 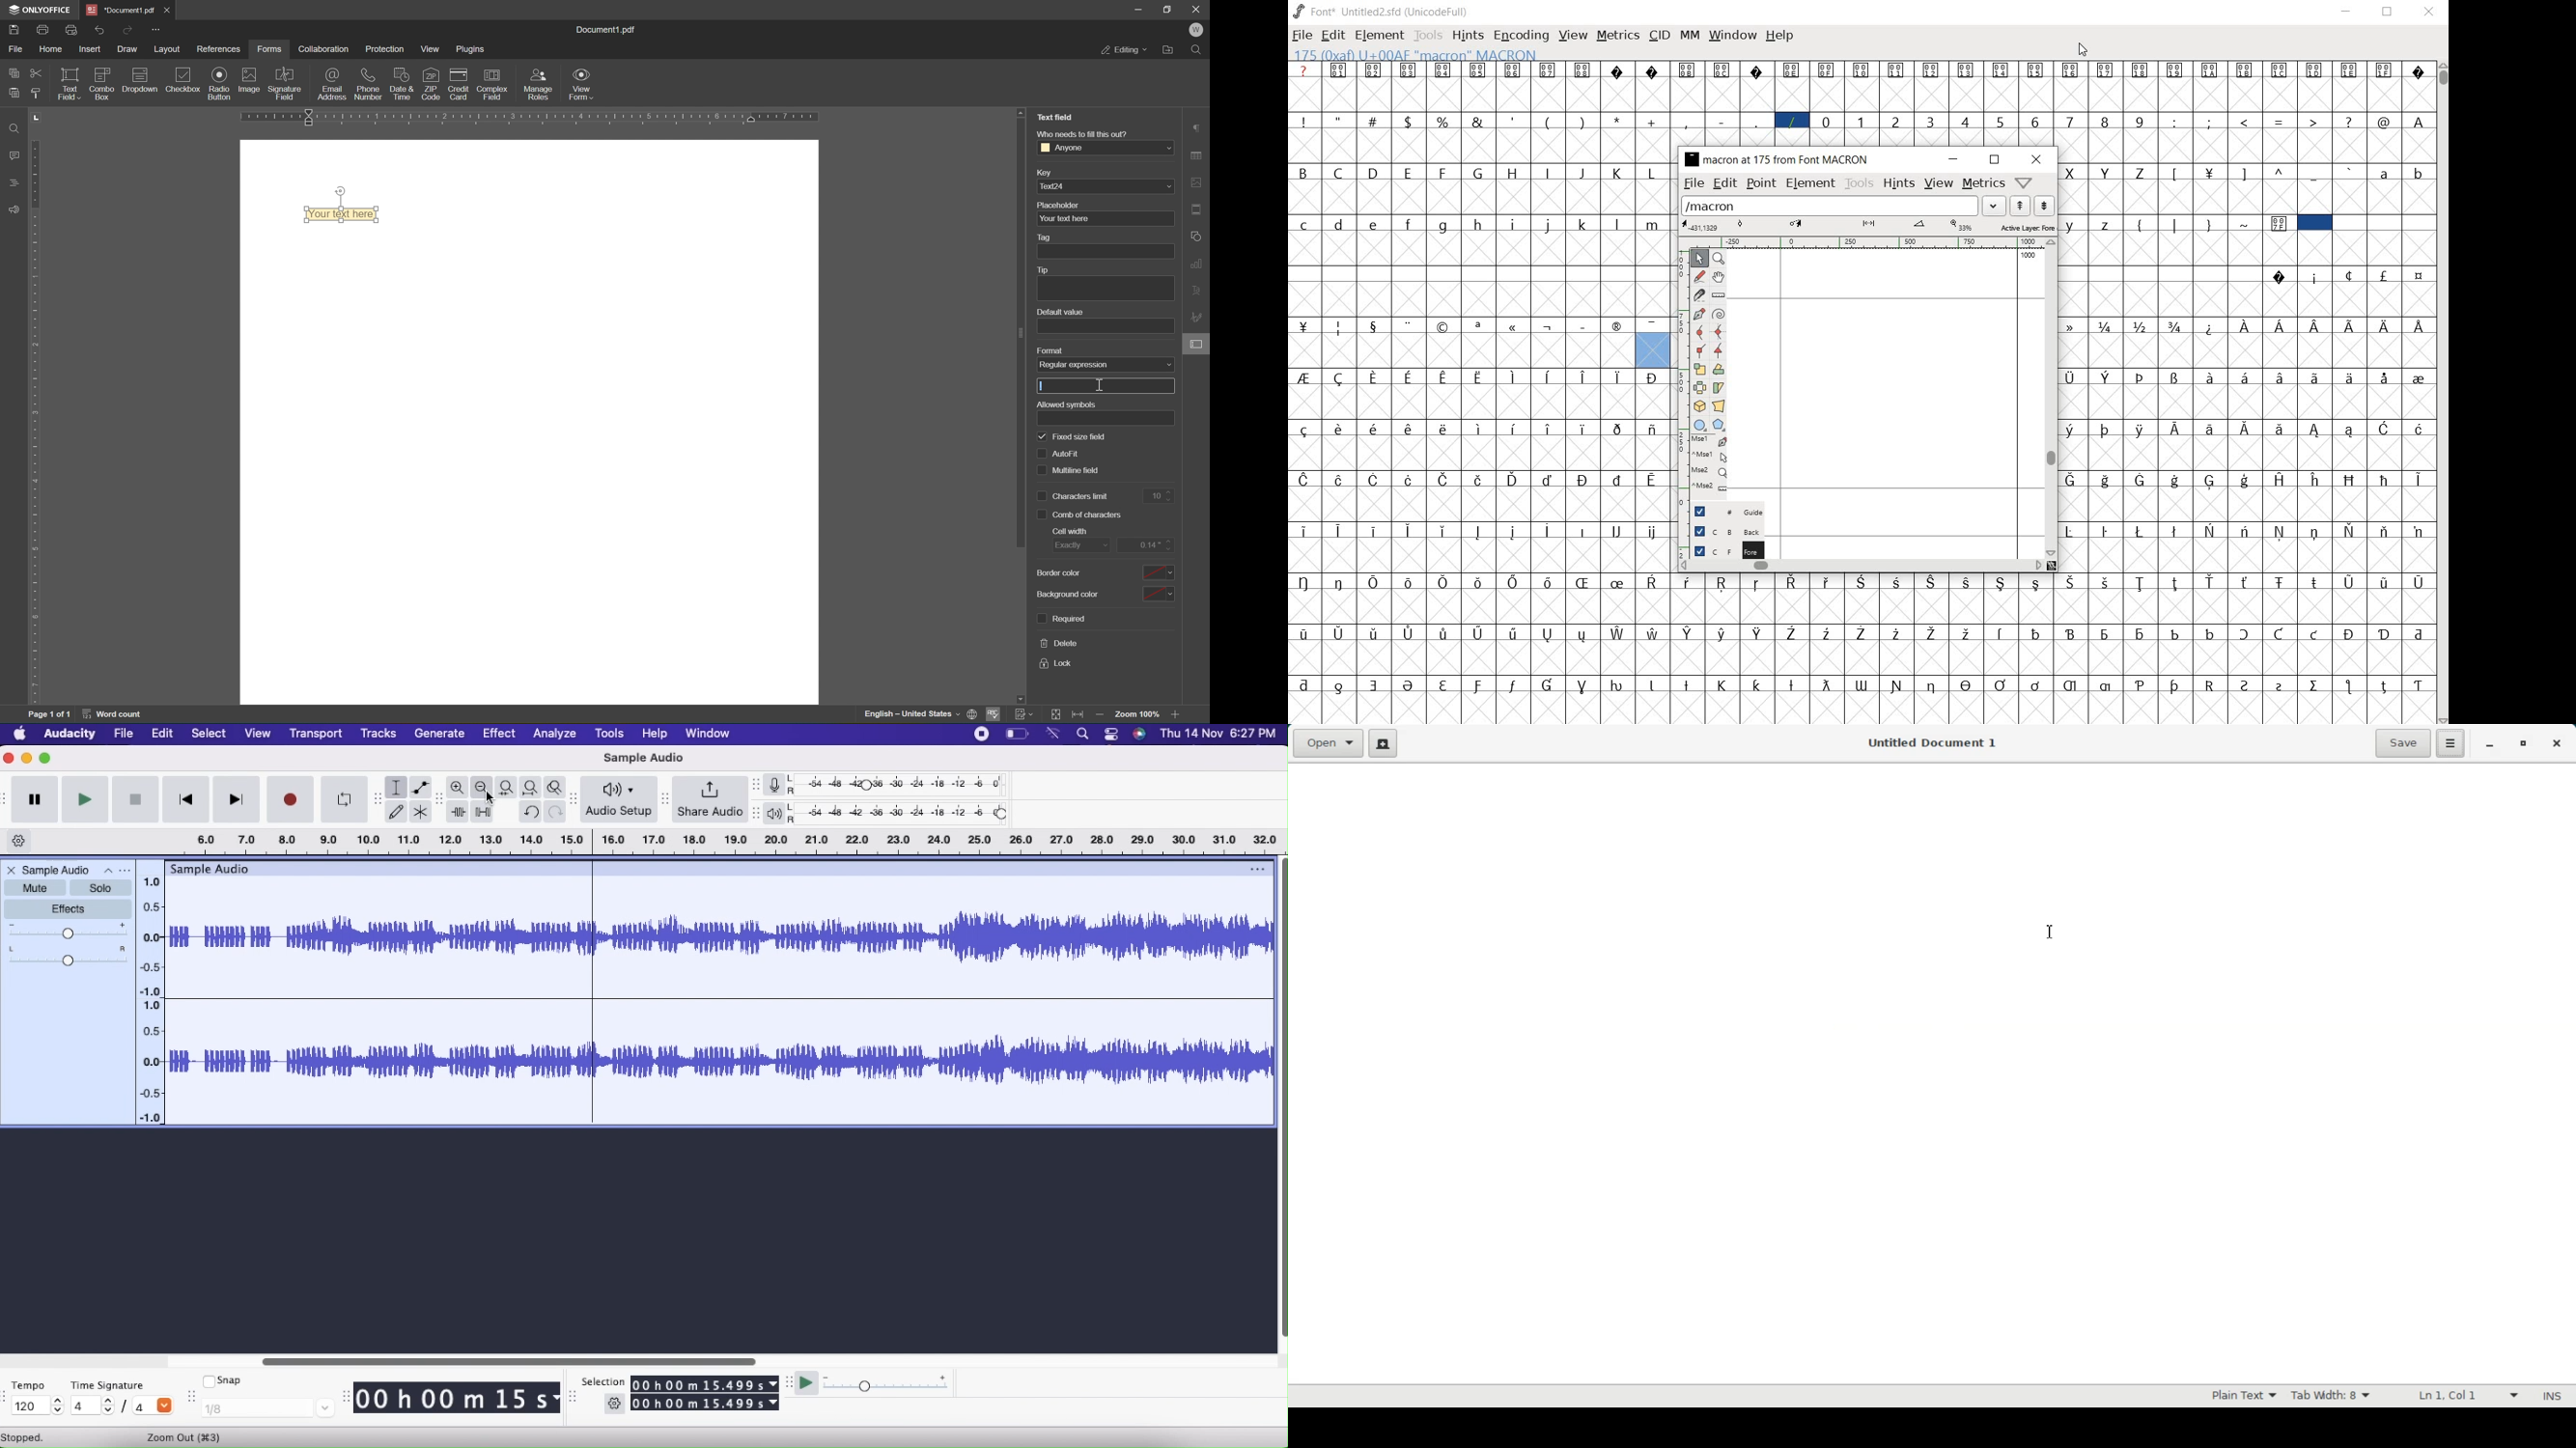 What do you see at coordinates (1712, 441) in the screenshot?
I see `Mouse left button` at bounding box center [1712, 441].